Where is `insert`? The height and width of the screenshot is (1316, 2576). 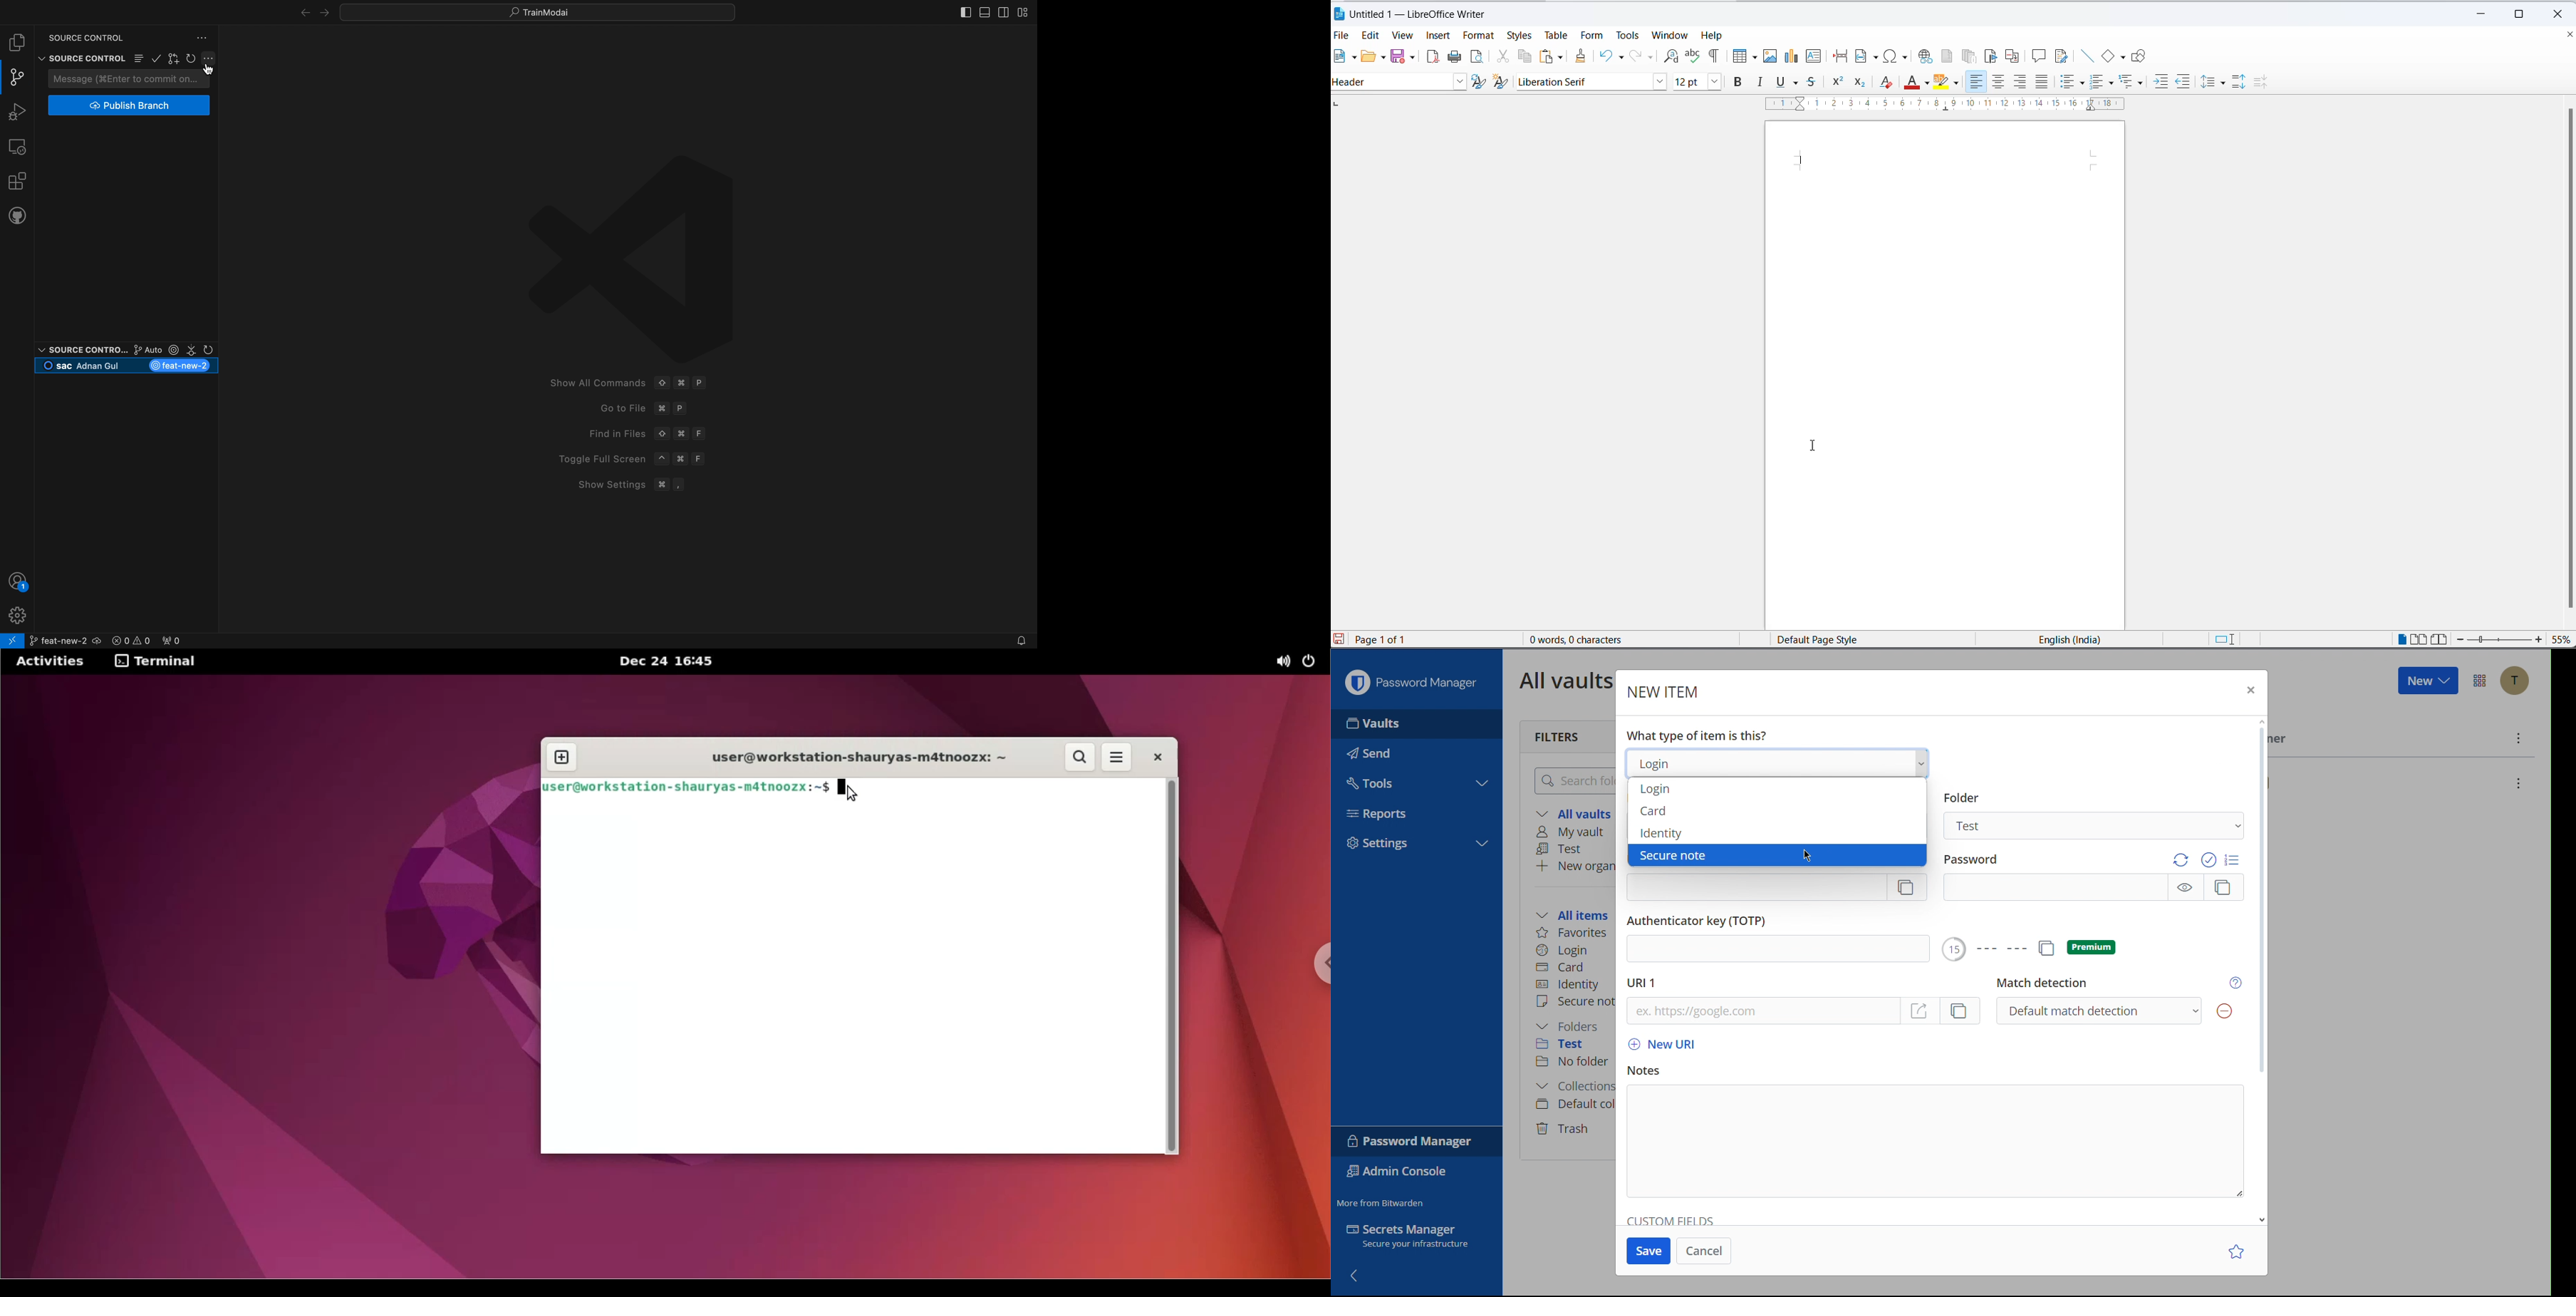 insert is located at coordinates (1440, 36).